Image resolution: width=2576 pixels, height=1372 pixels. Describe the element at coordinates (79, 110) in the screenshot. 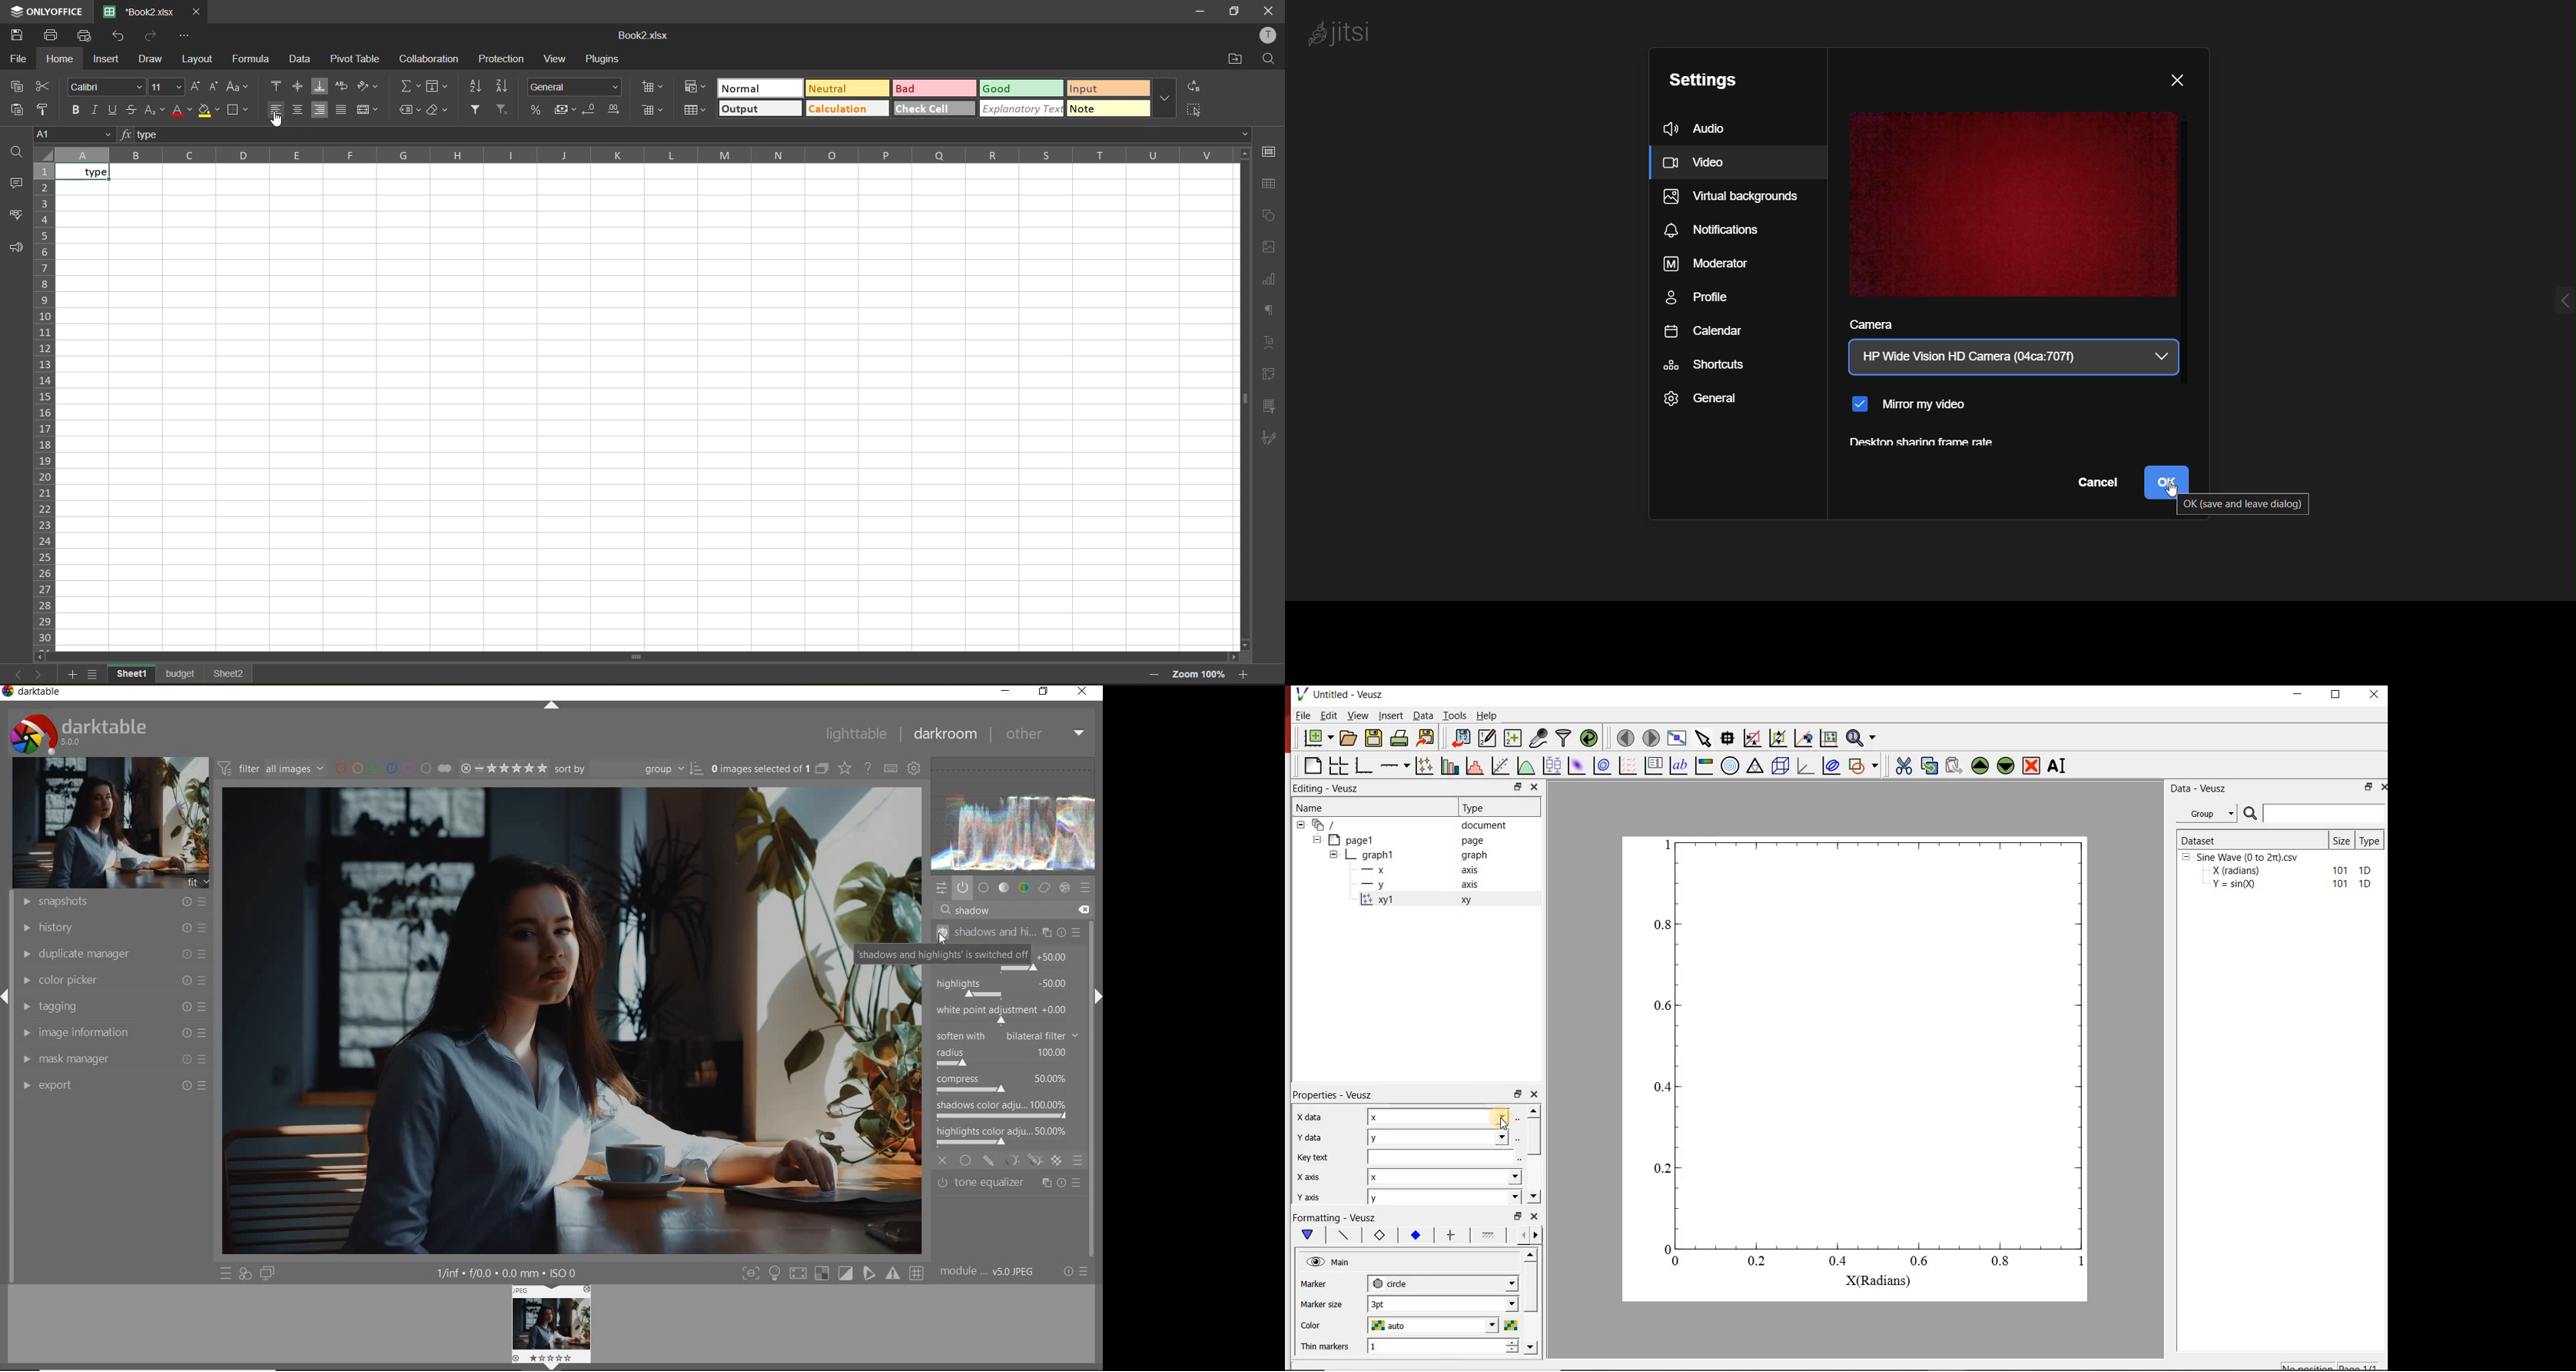

I see `bold` at that location.